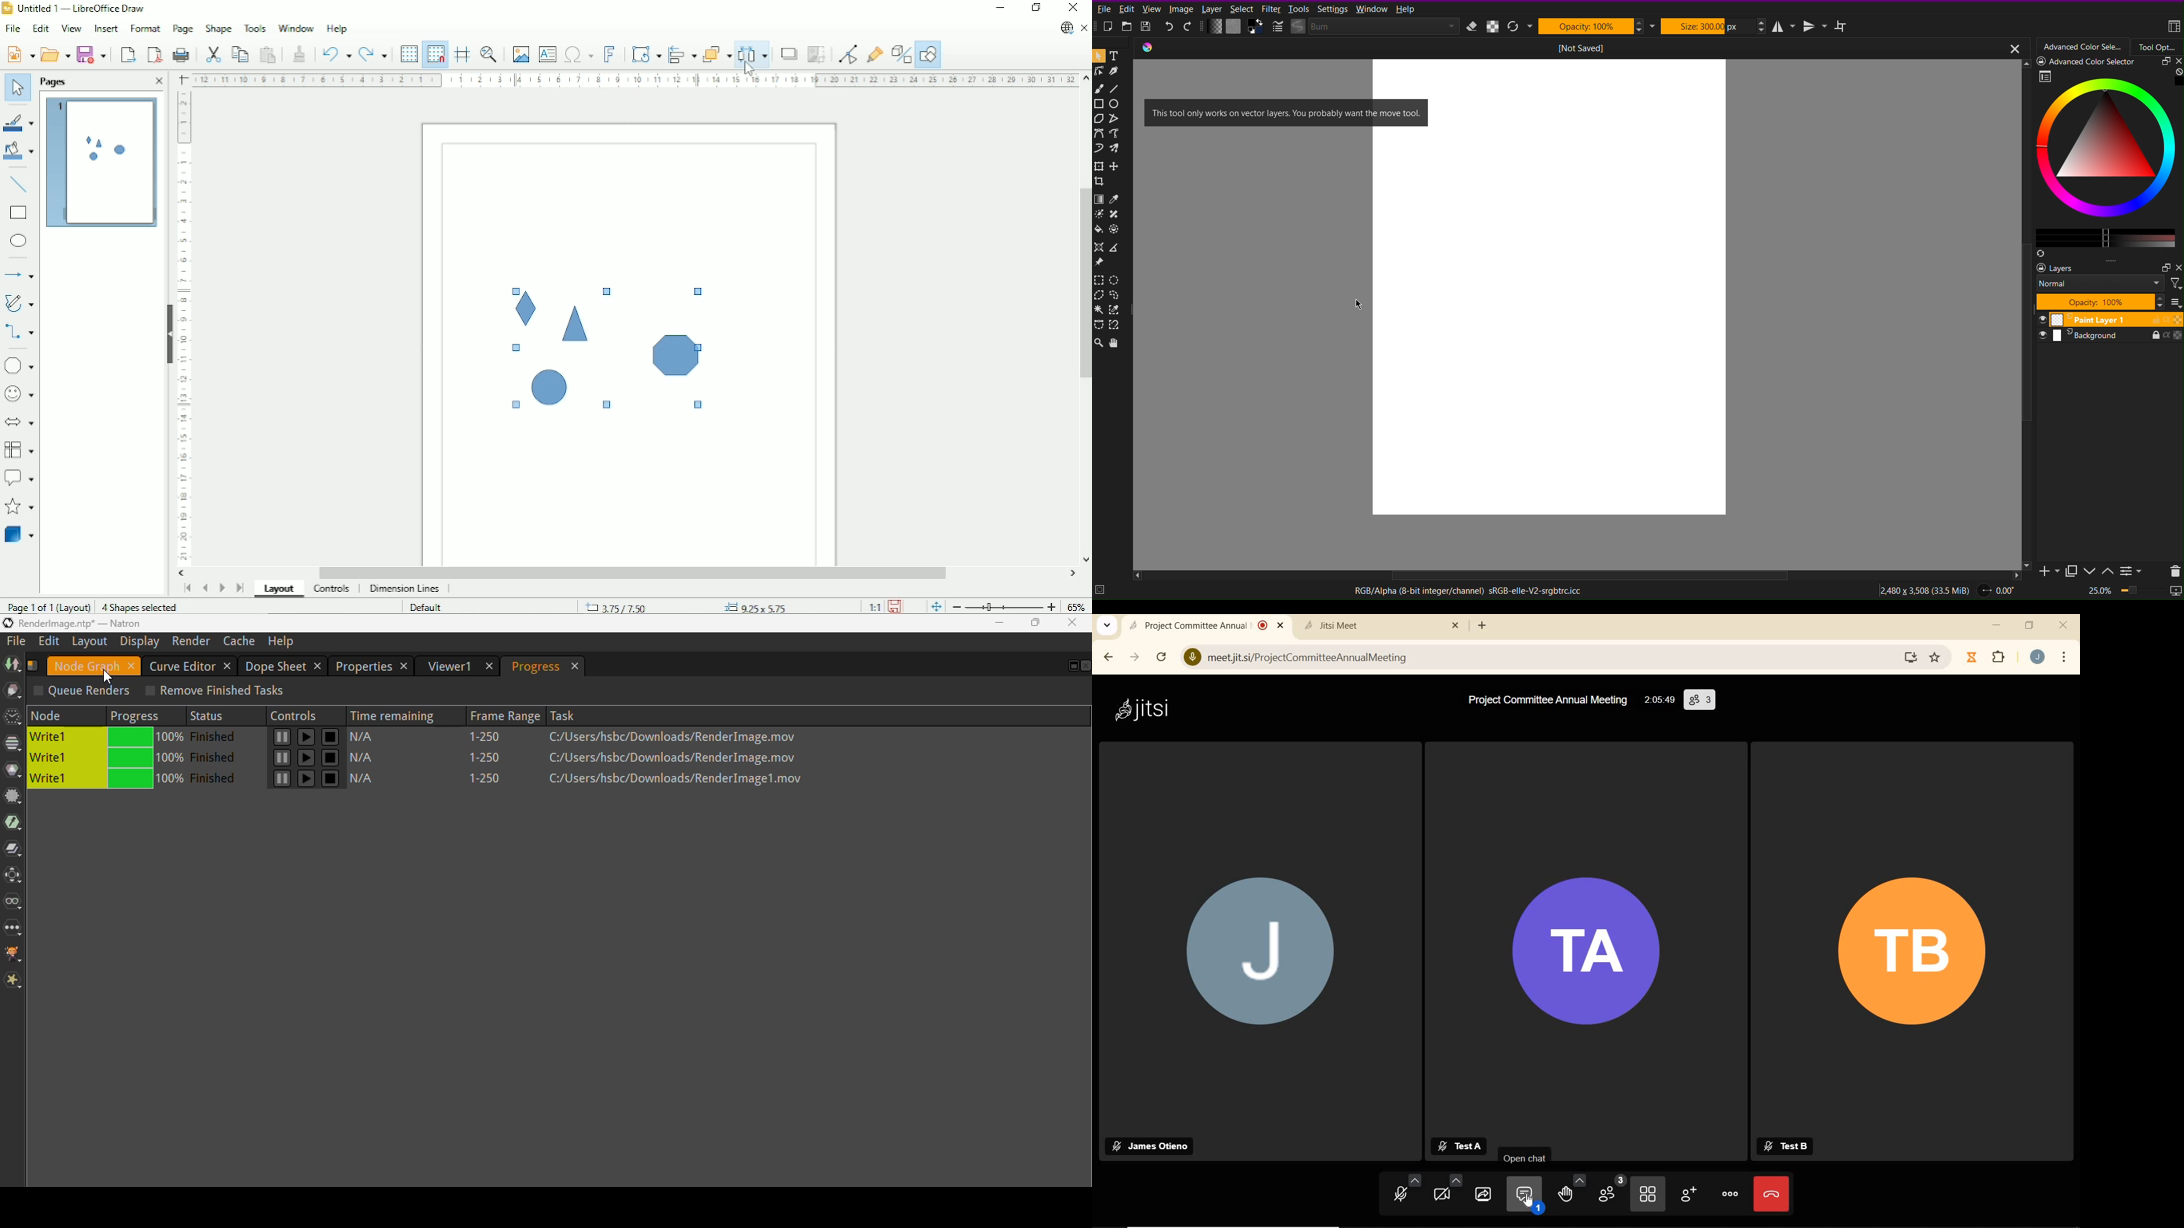 This screenshot has width=2184, height=1232. I want to click on New, so click(1109, 27).